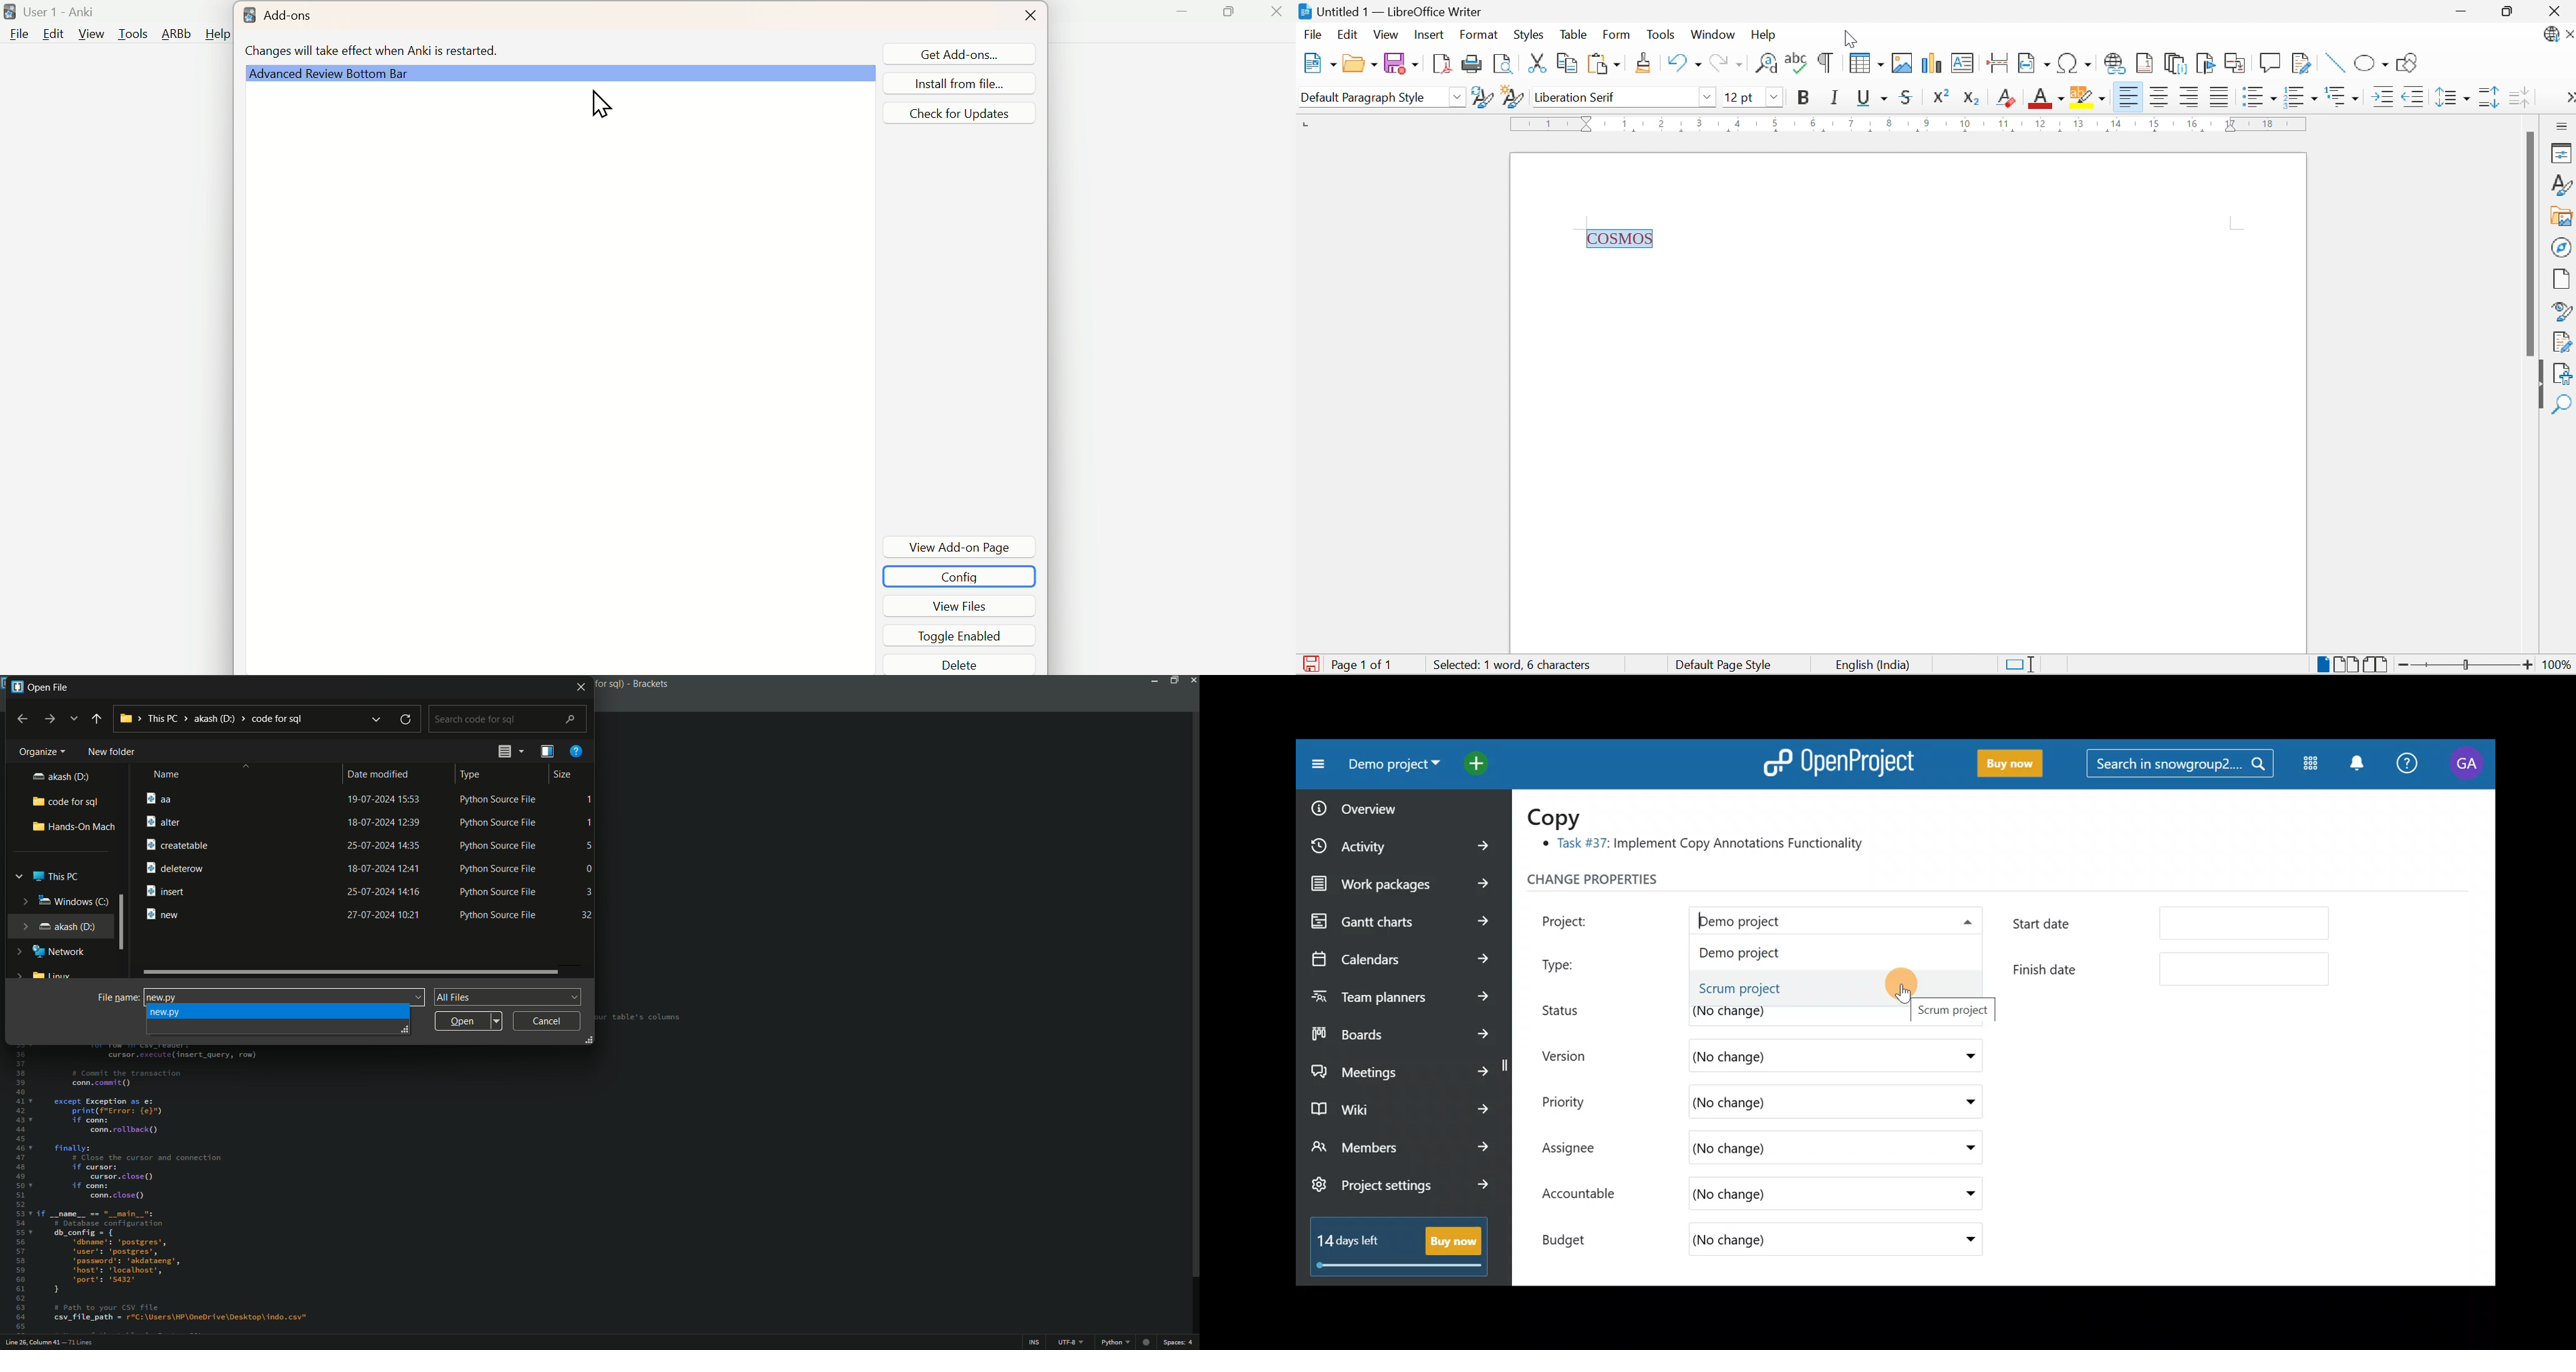 The height and width of the screenshot is (1372, 2576). I want to click on Italic, so click(1836, 97).